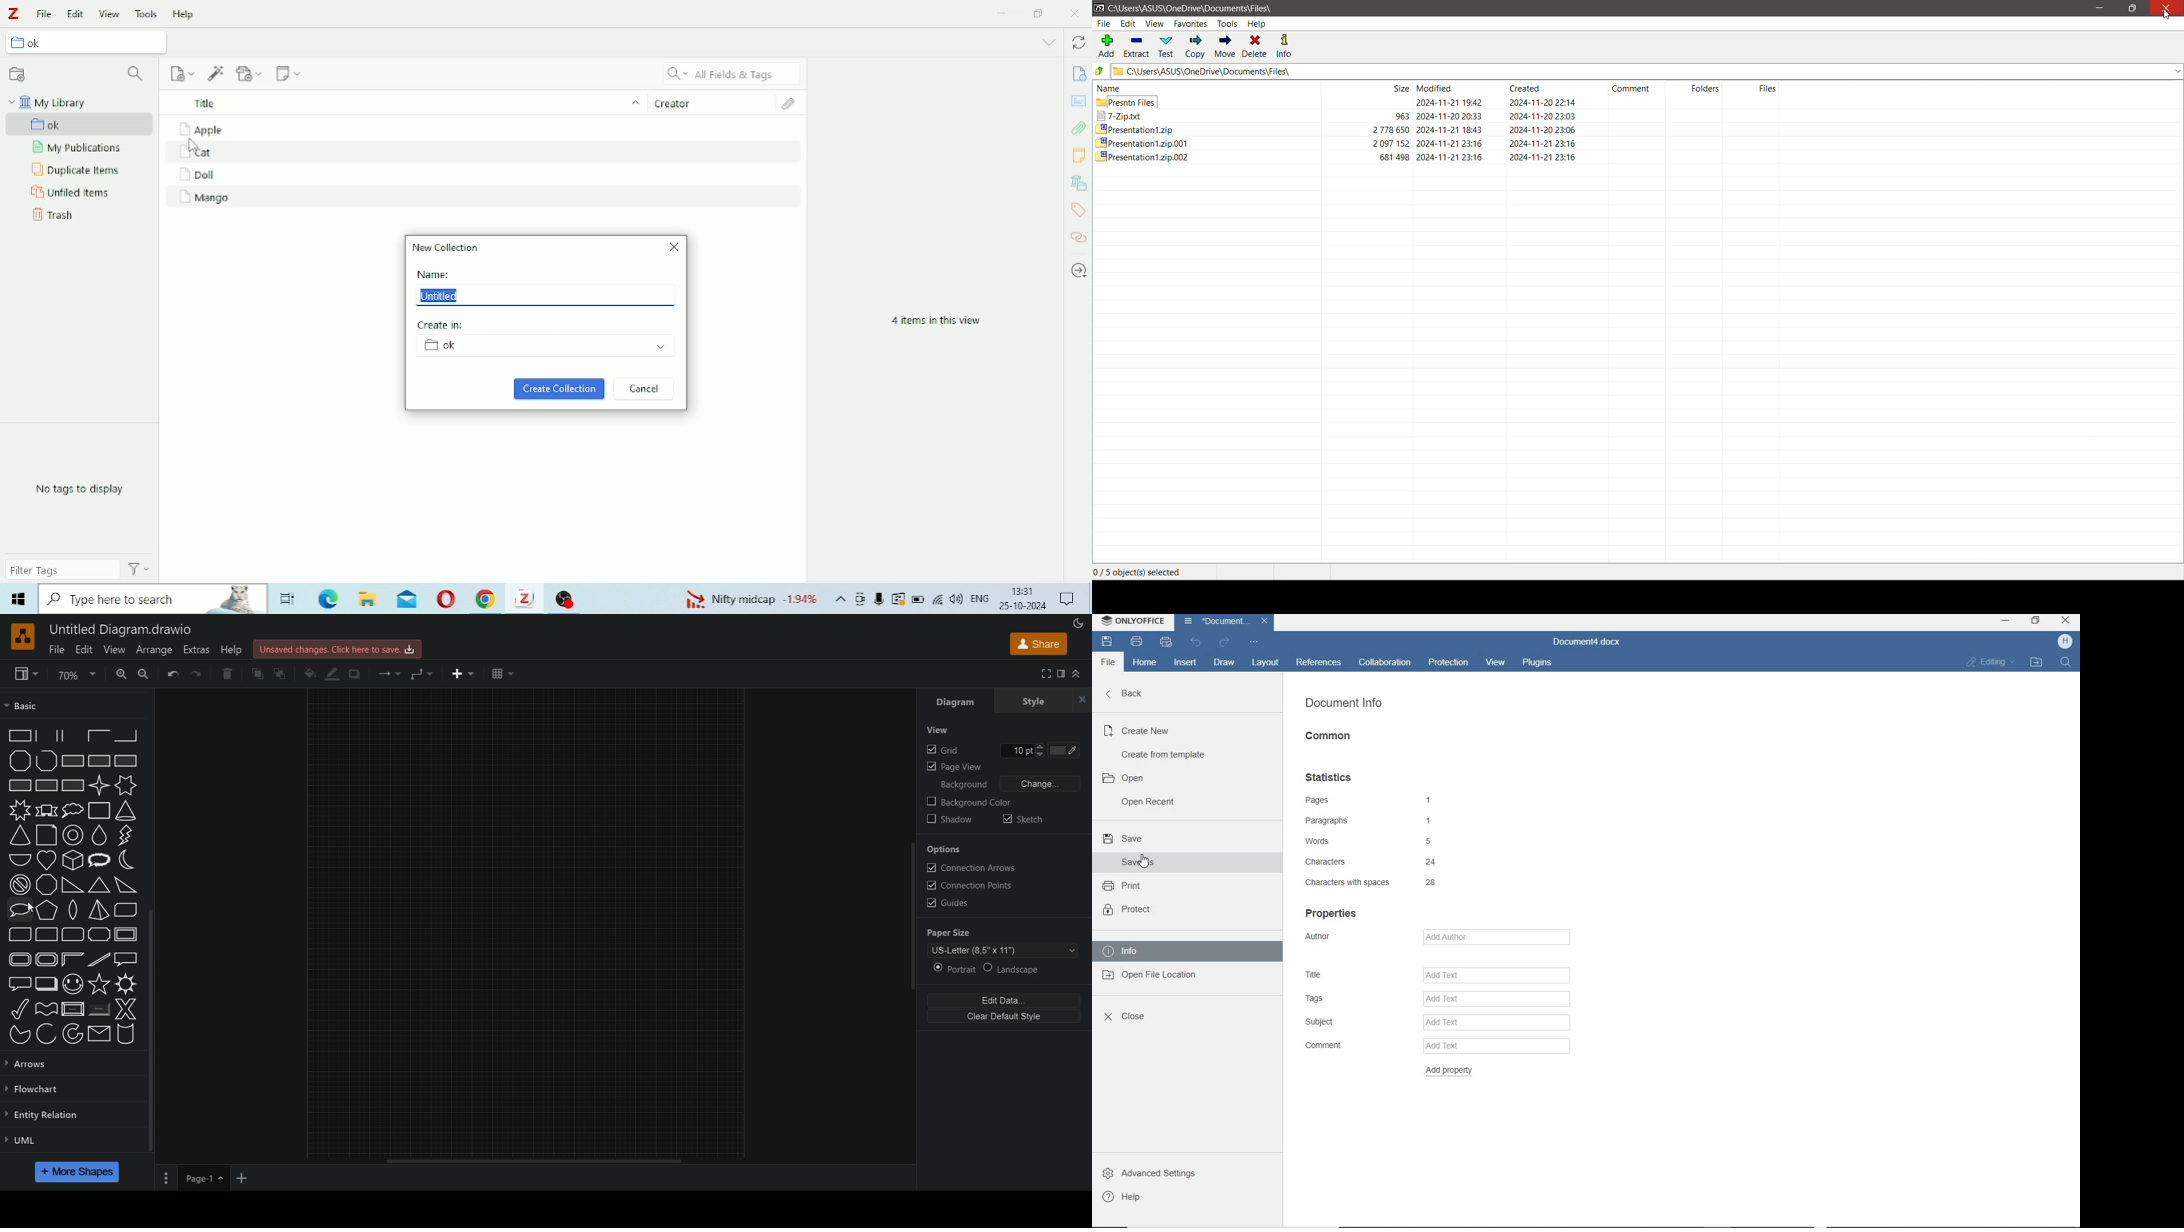 This screenshot has height=1232, width=2184. Describe the element at coordinates (1497, 1022) in the screenshot. I see `Add Text` at that location.